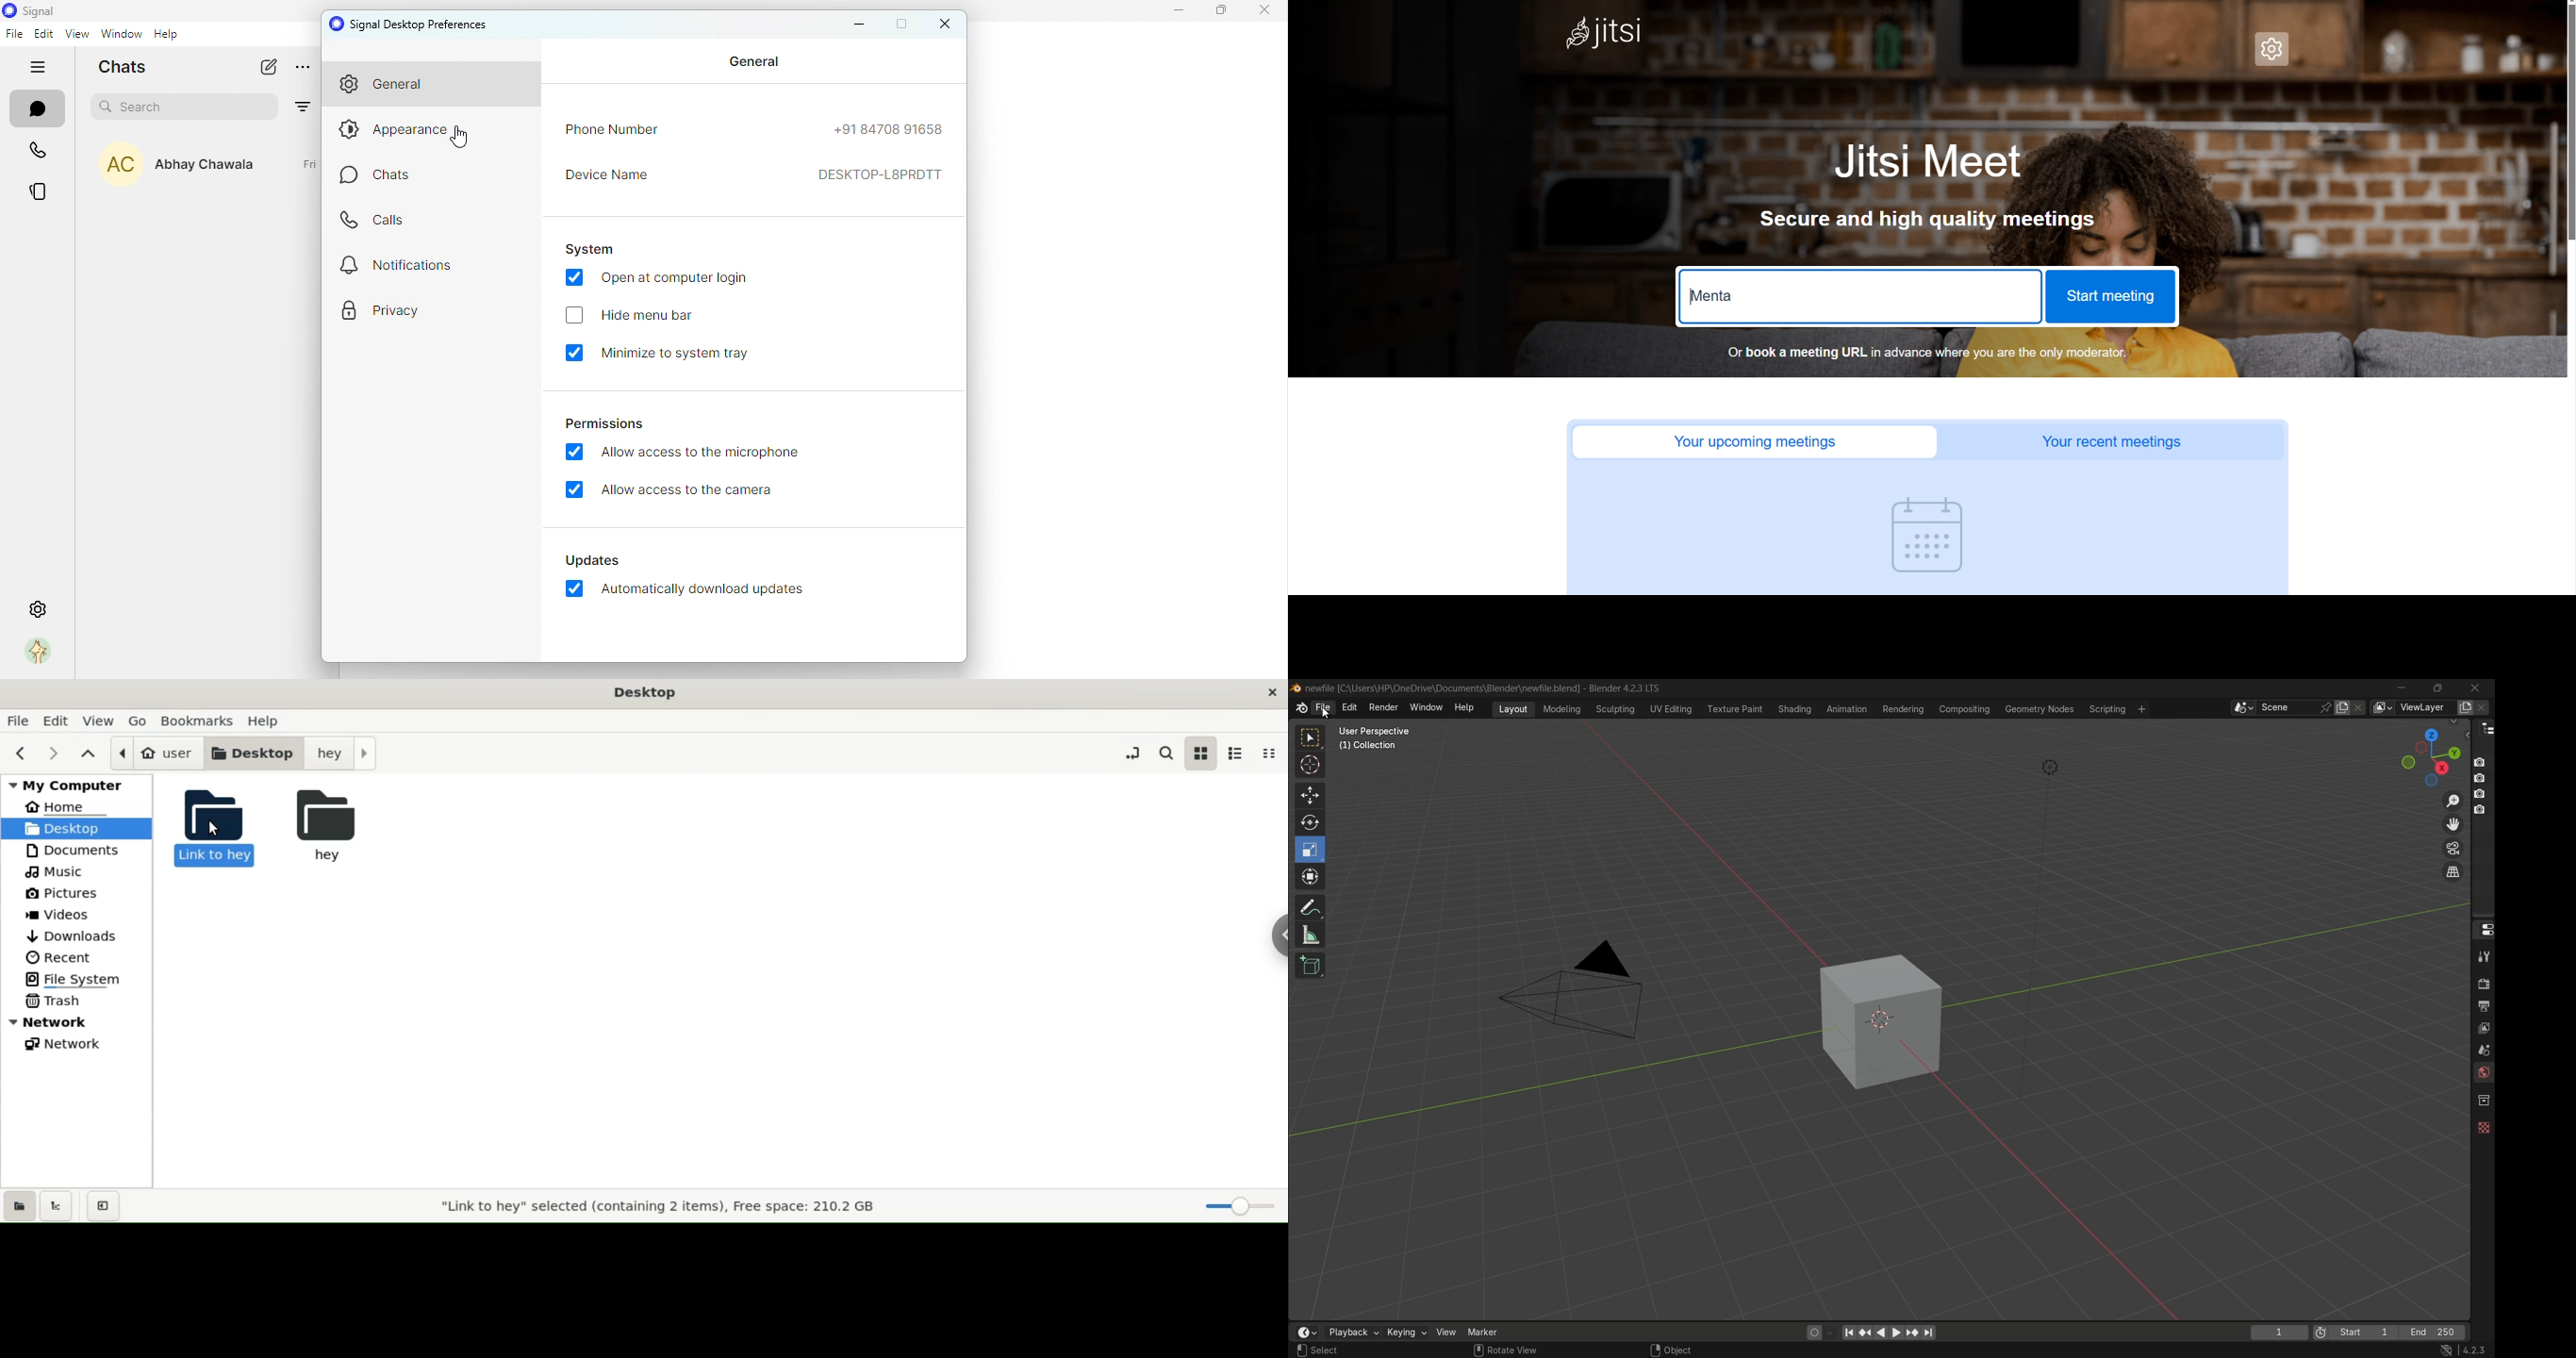 The image size is (2576, 1372). Describe the element at coordinates (422, 87) in the screenshot. I see `general` at that location.